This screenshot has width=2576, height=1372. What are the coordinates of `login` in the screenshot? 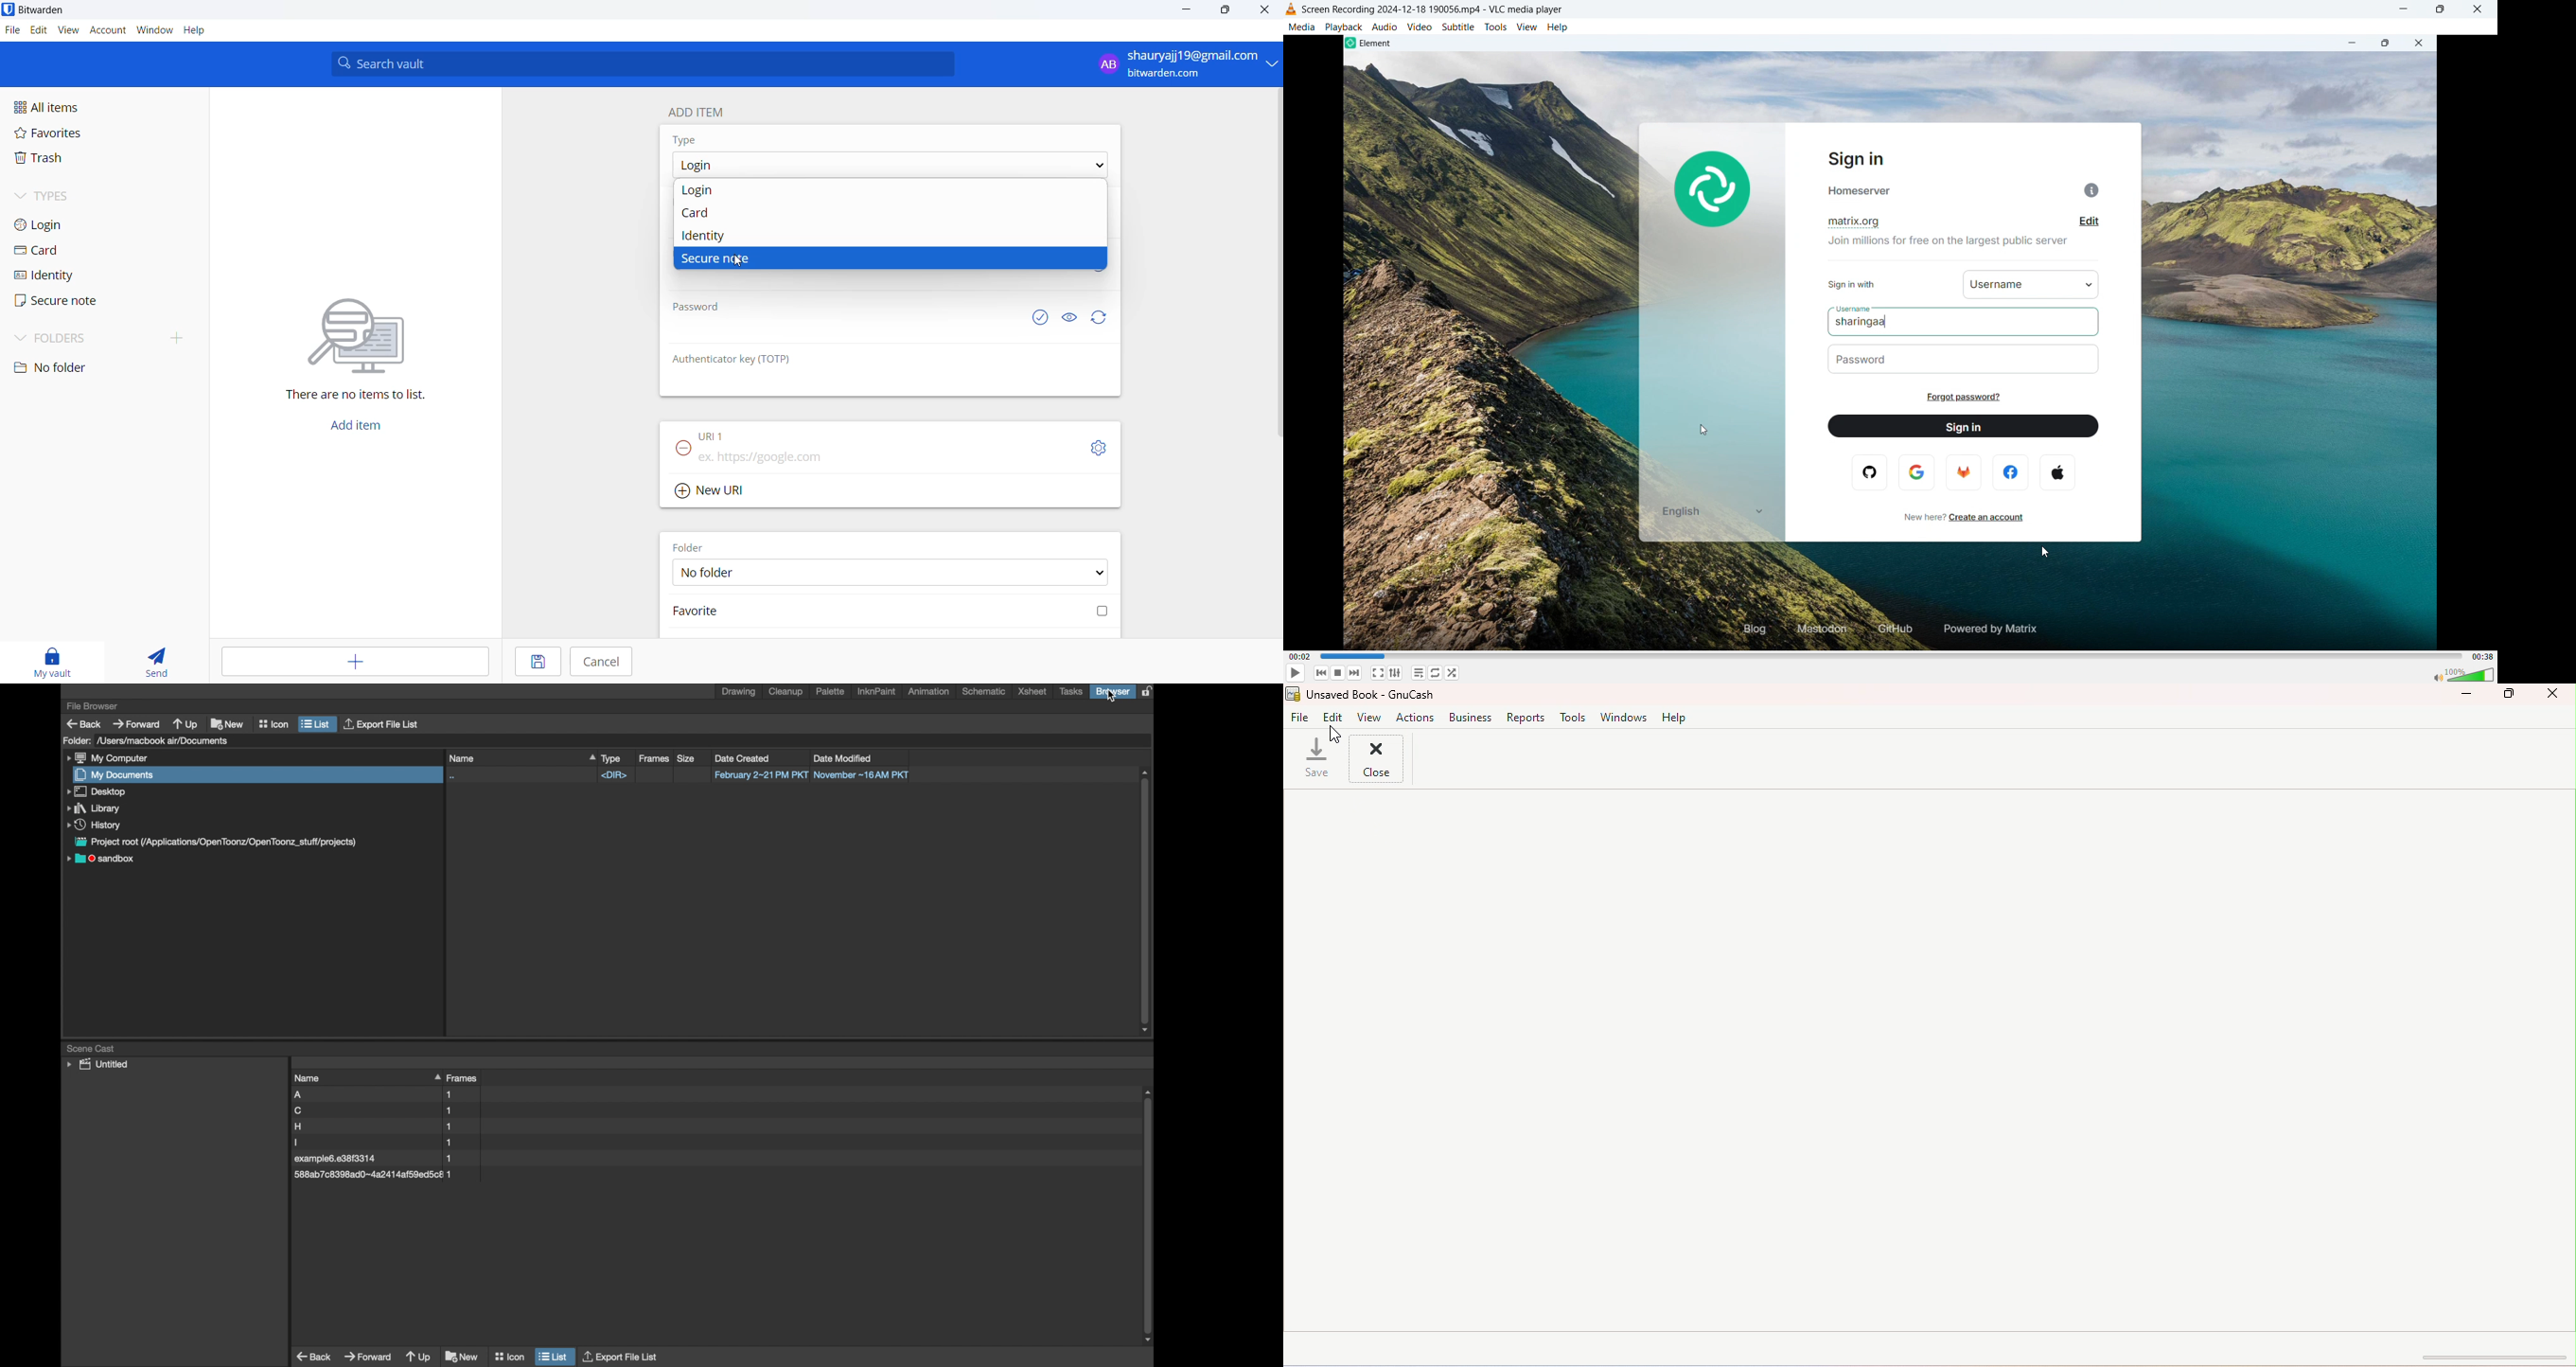 It's located at (893, 192).